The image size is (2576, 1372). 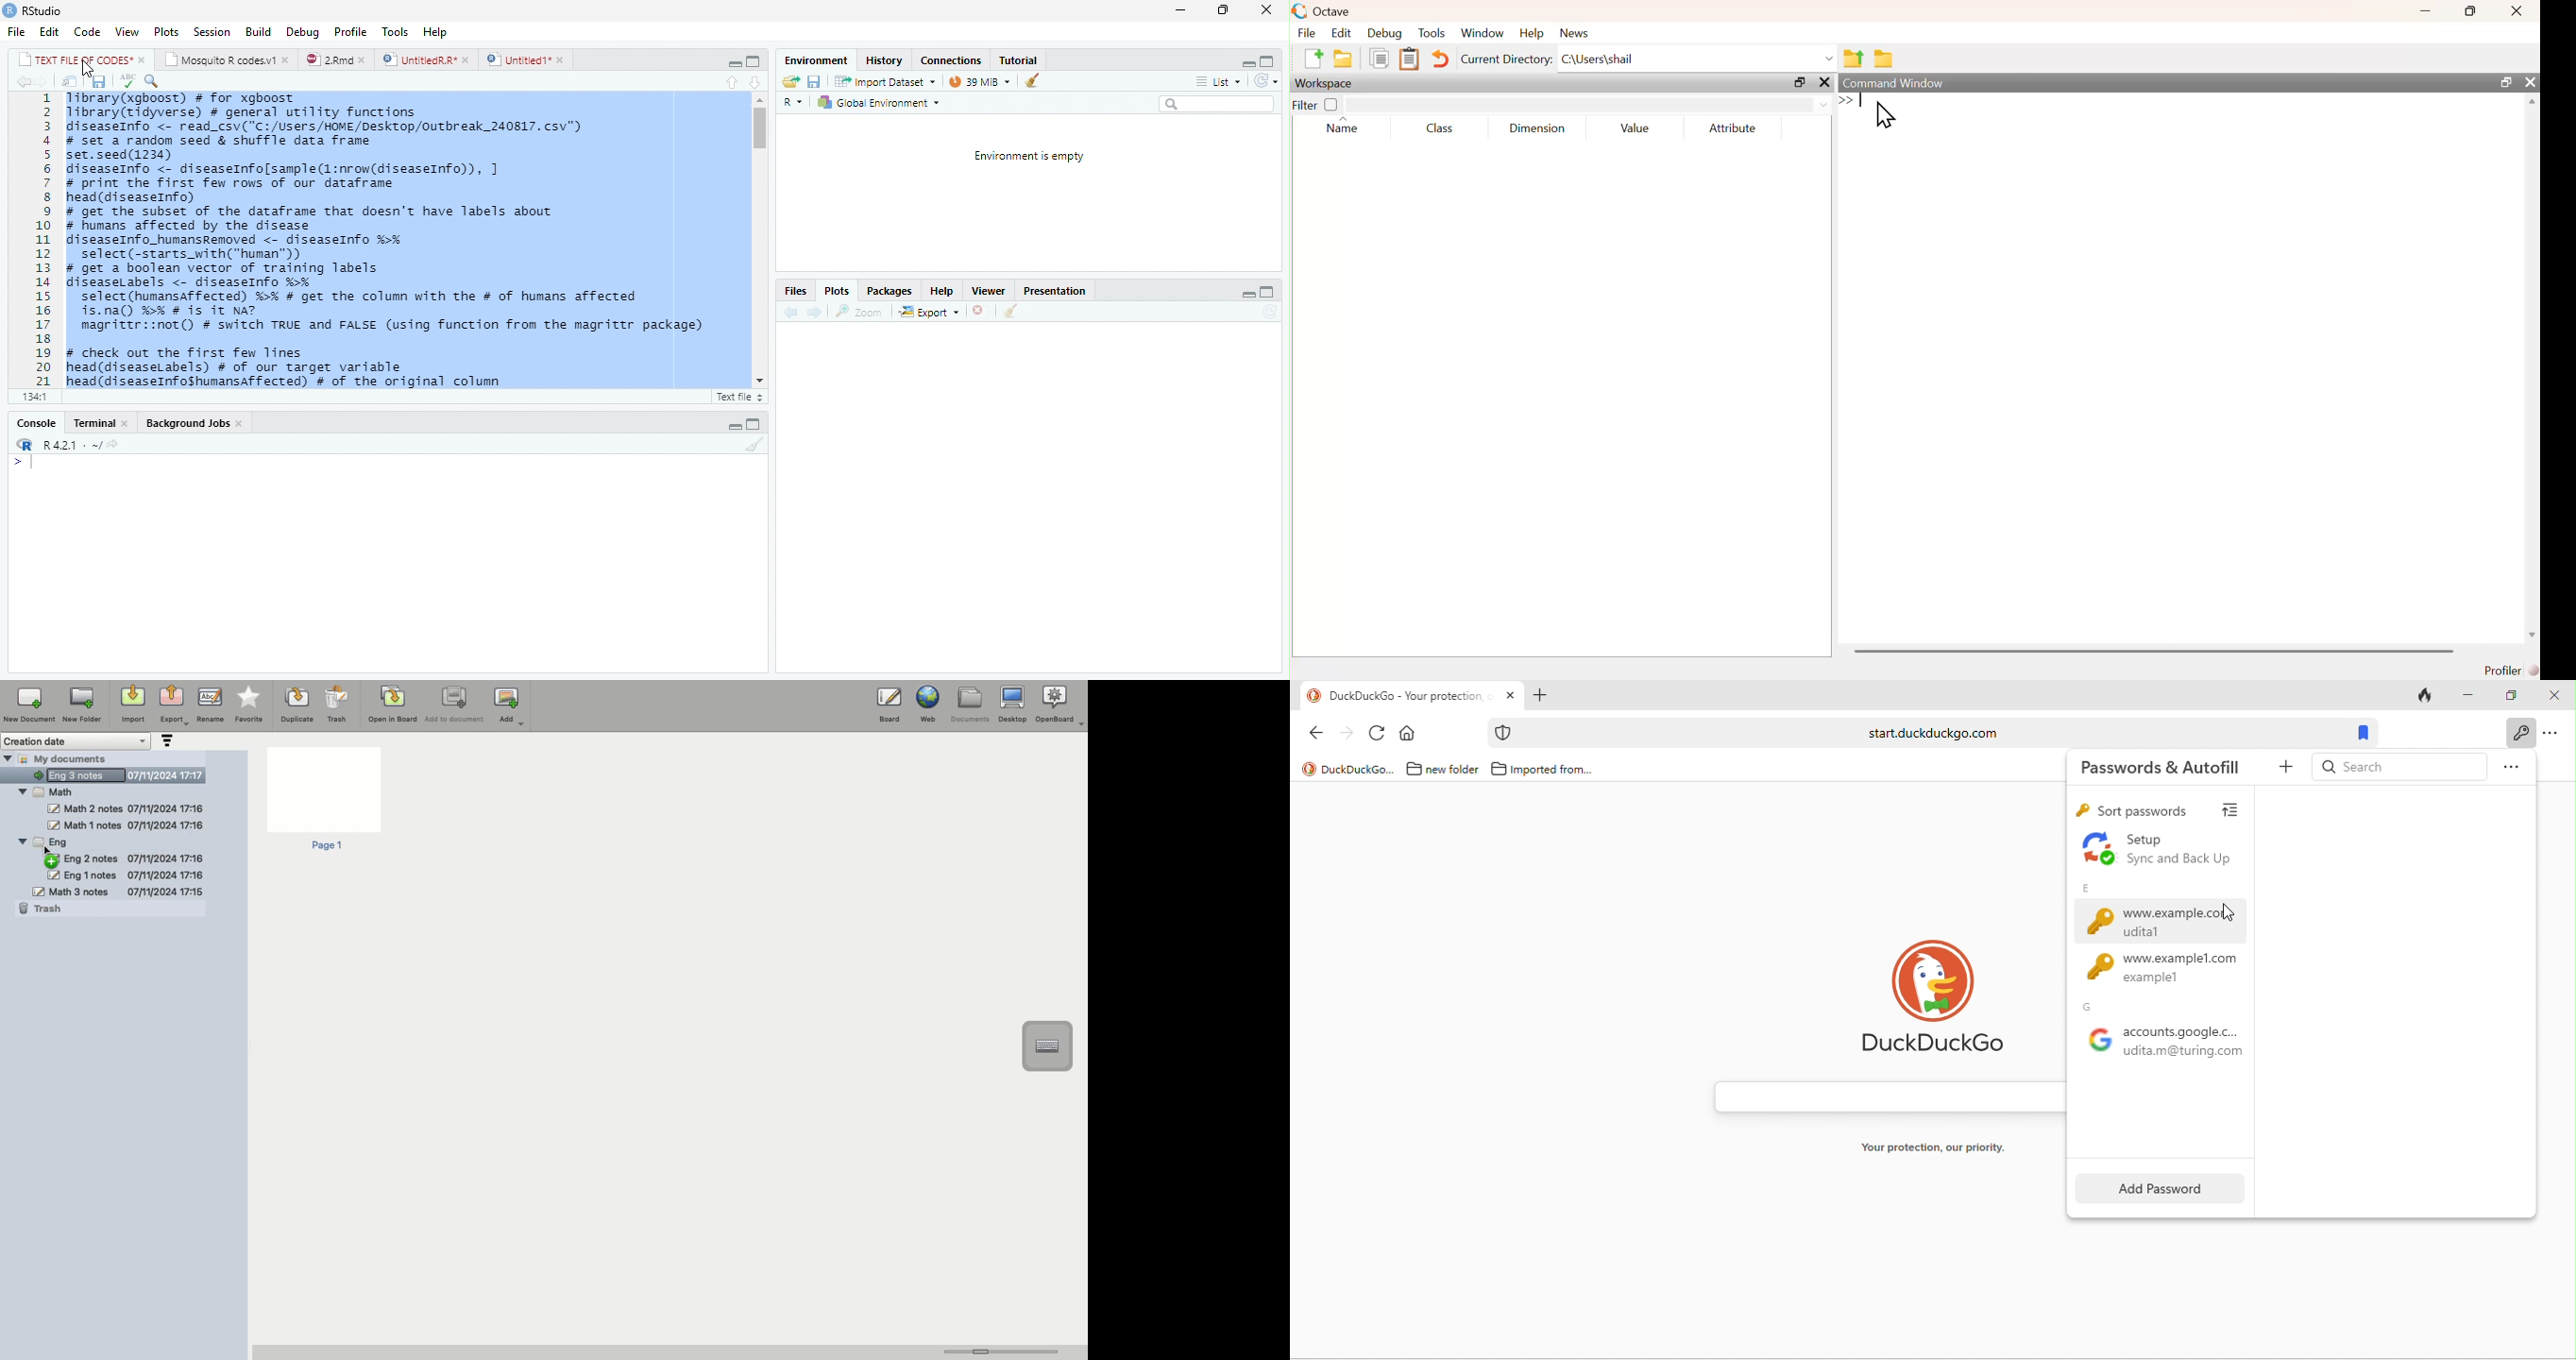 What do you see at coordinates (753, 60) in the screenshot?
I see `Maximize` at bounding box center [753, 60].